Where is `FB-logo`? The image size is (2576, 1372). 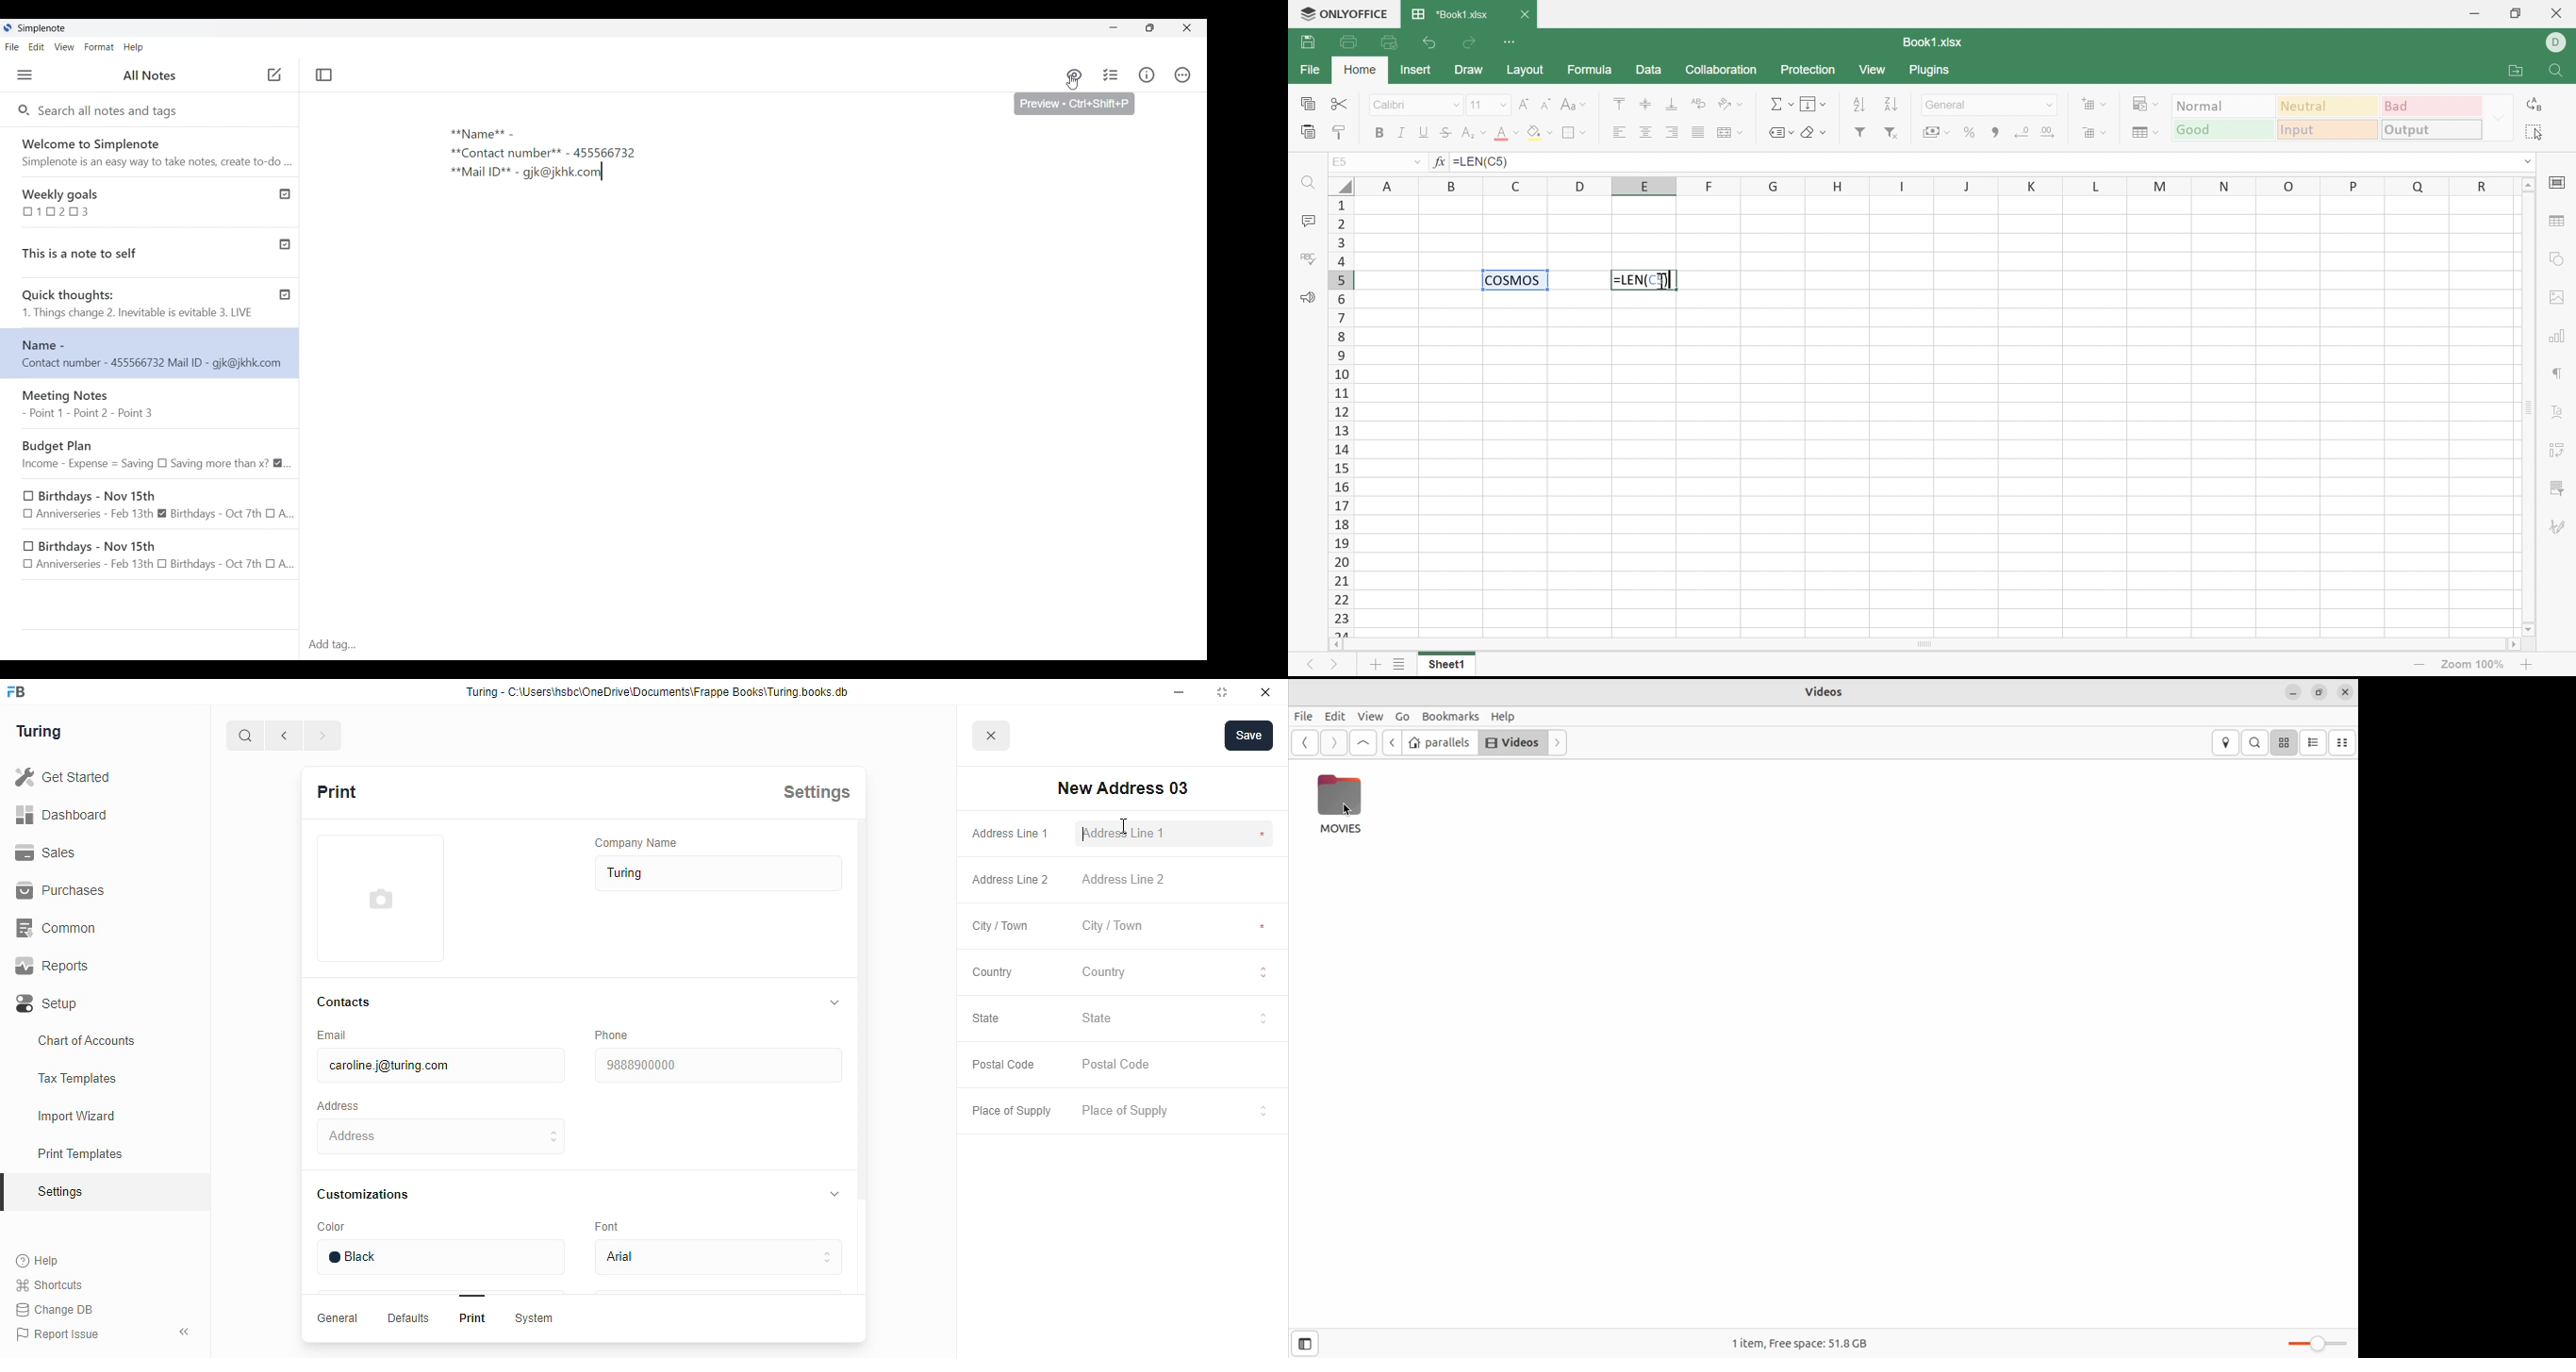 FB-logo is located at coordinates (16, 691).